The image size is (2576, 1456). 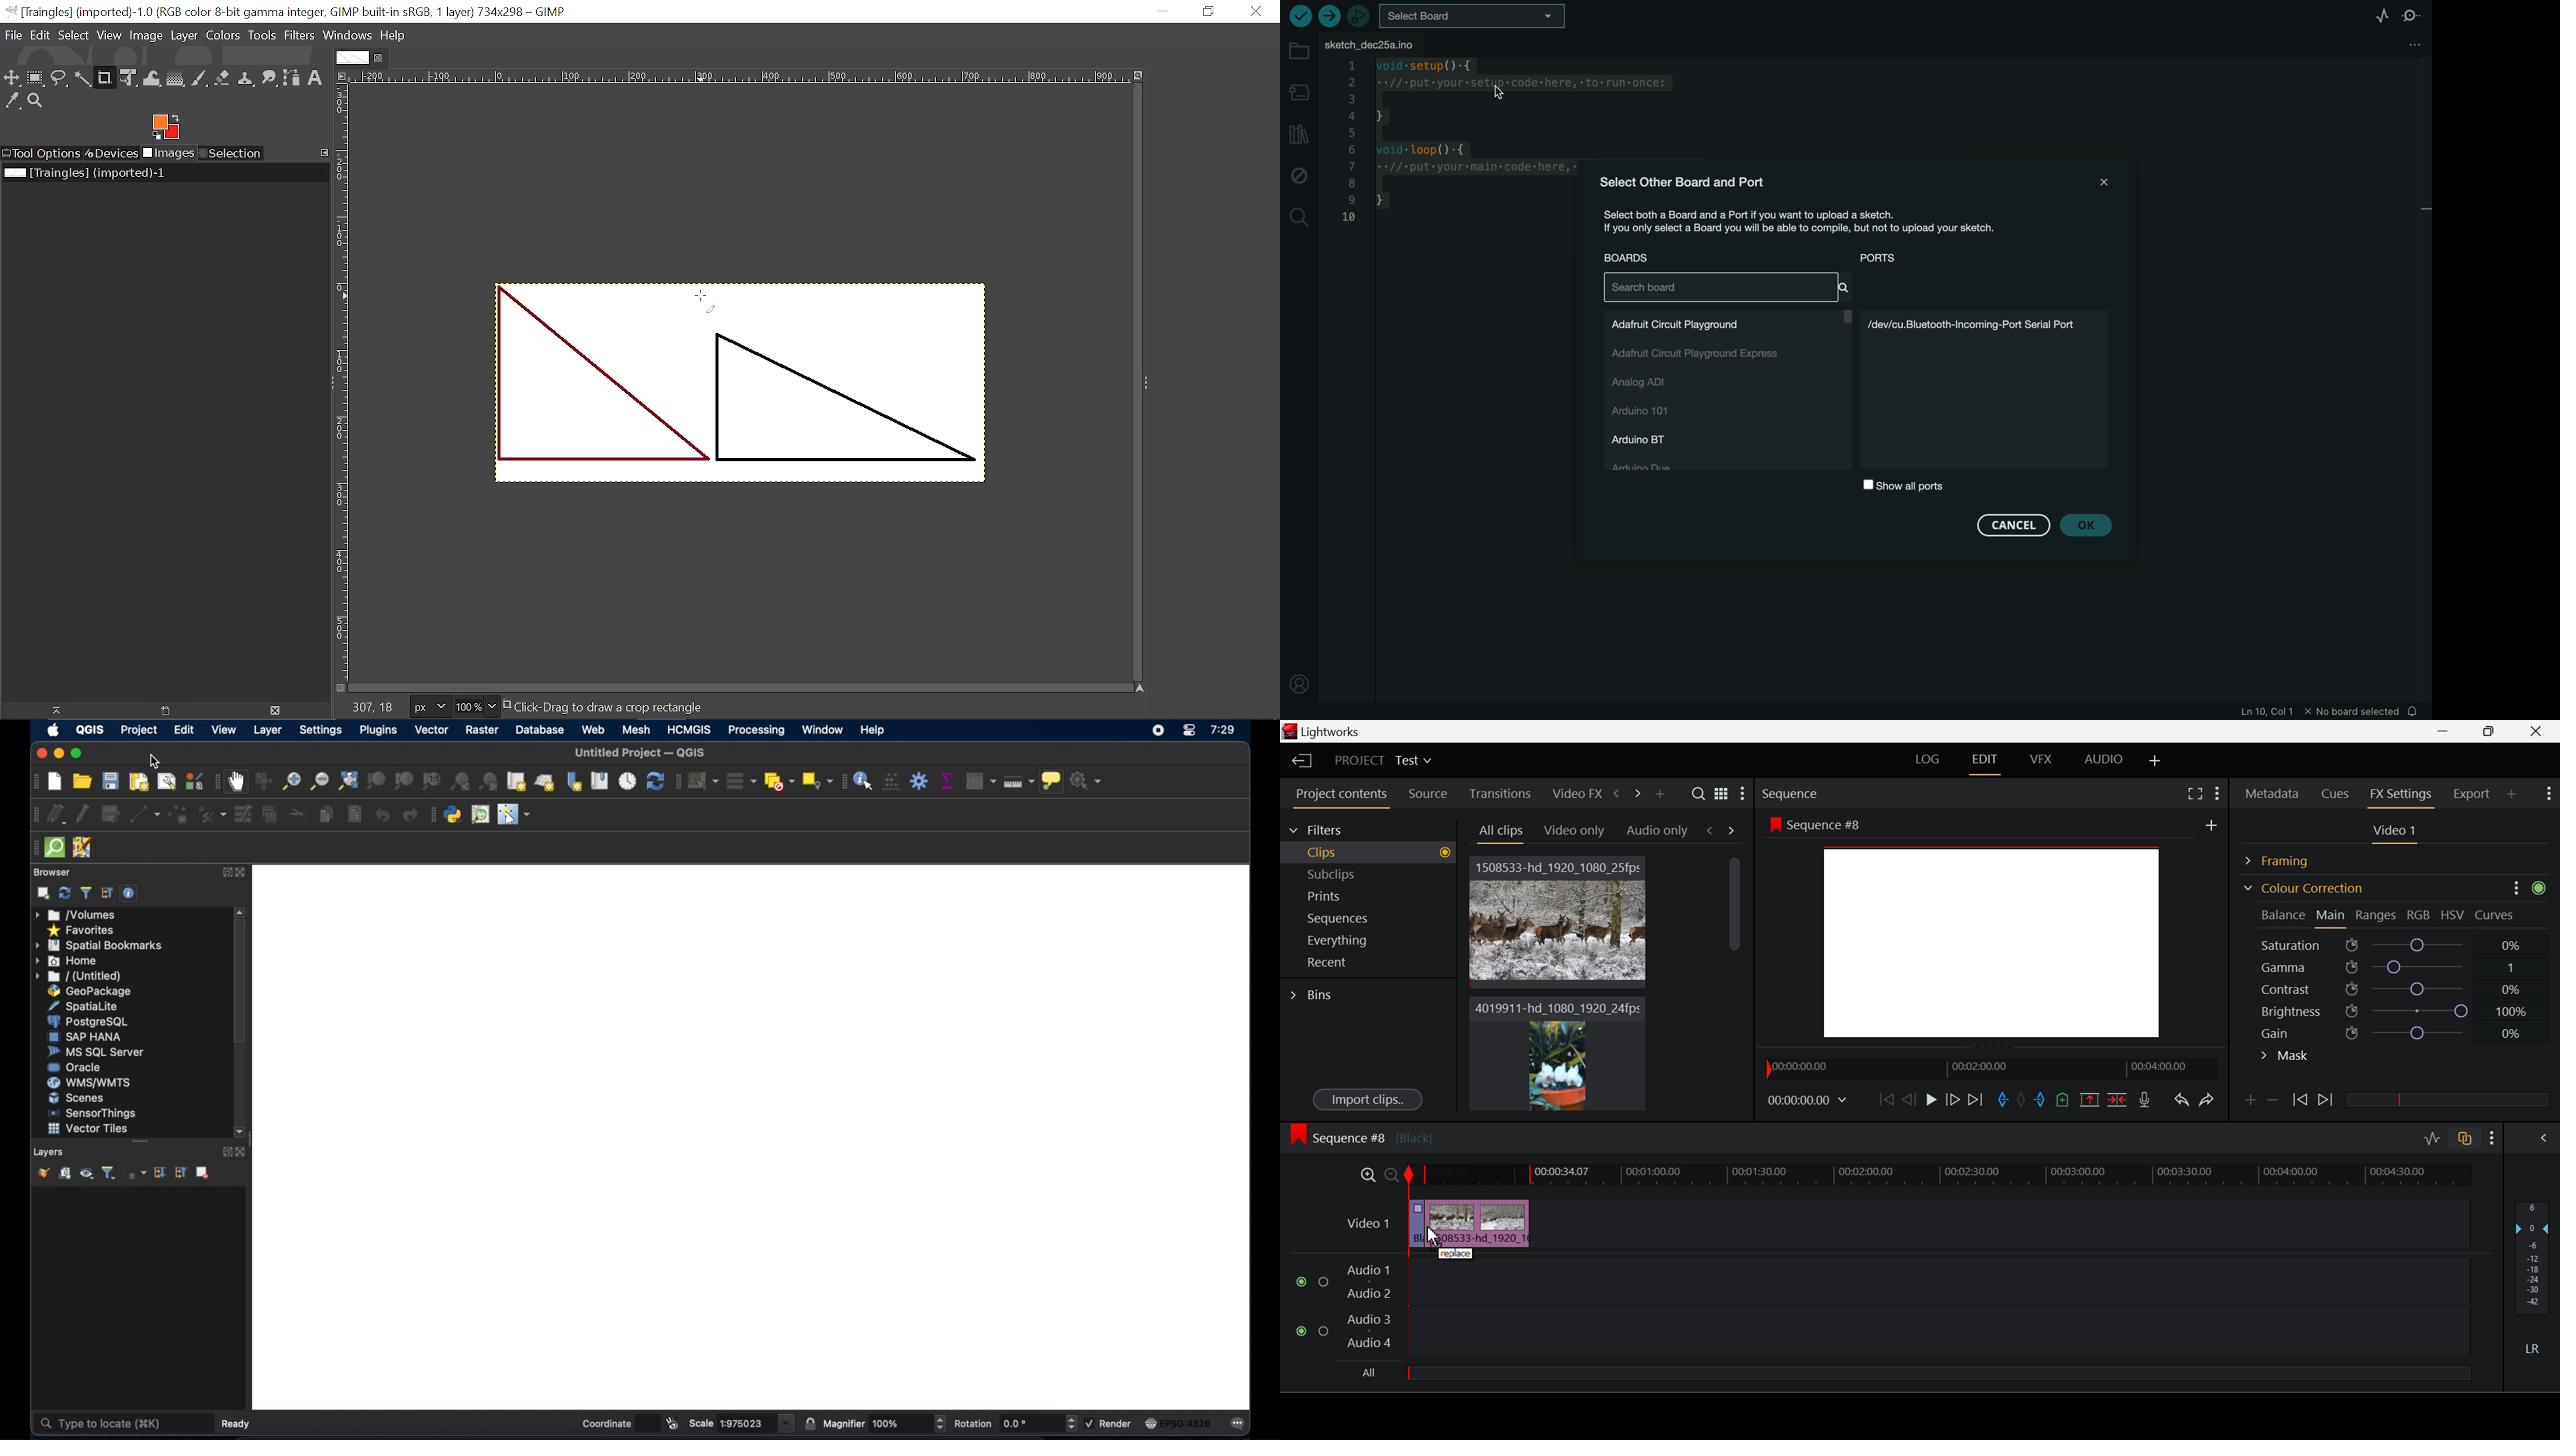 What do you see at coordinates (1341, 797) in the screenshot?
I see `Project contents` at bounding box center [1341, 797].